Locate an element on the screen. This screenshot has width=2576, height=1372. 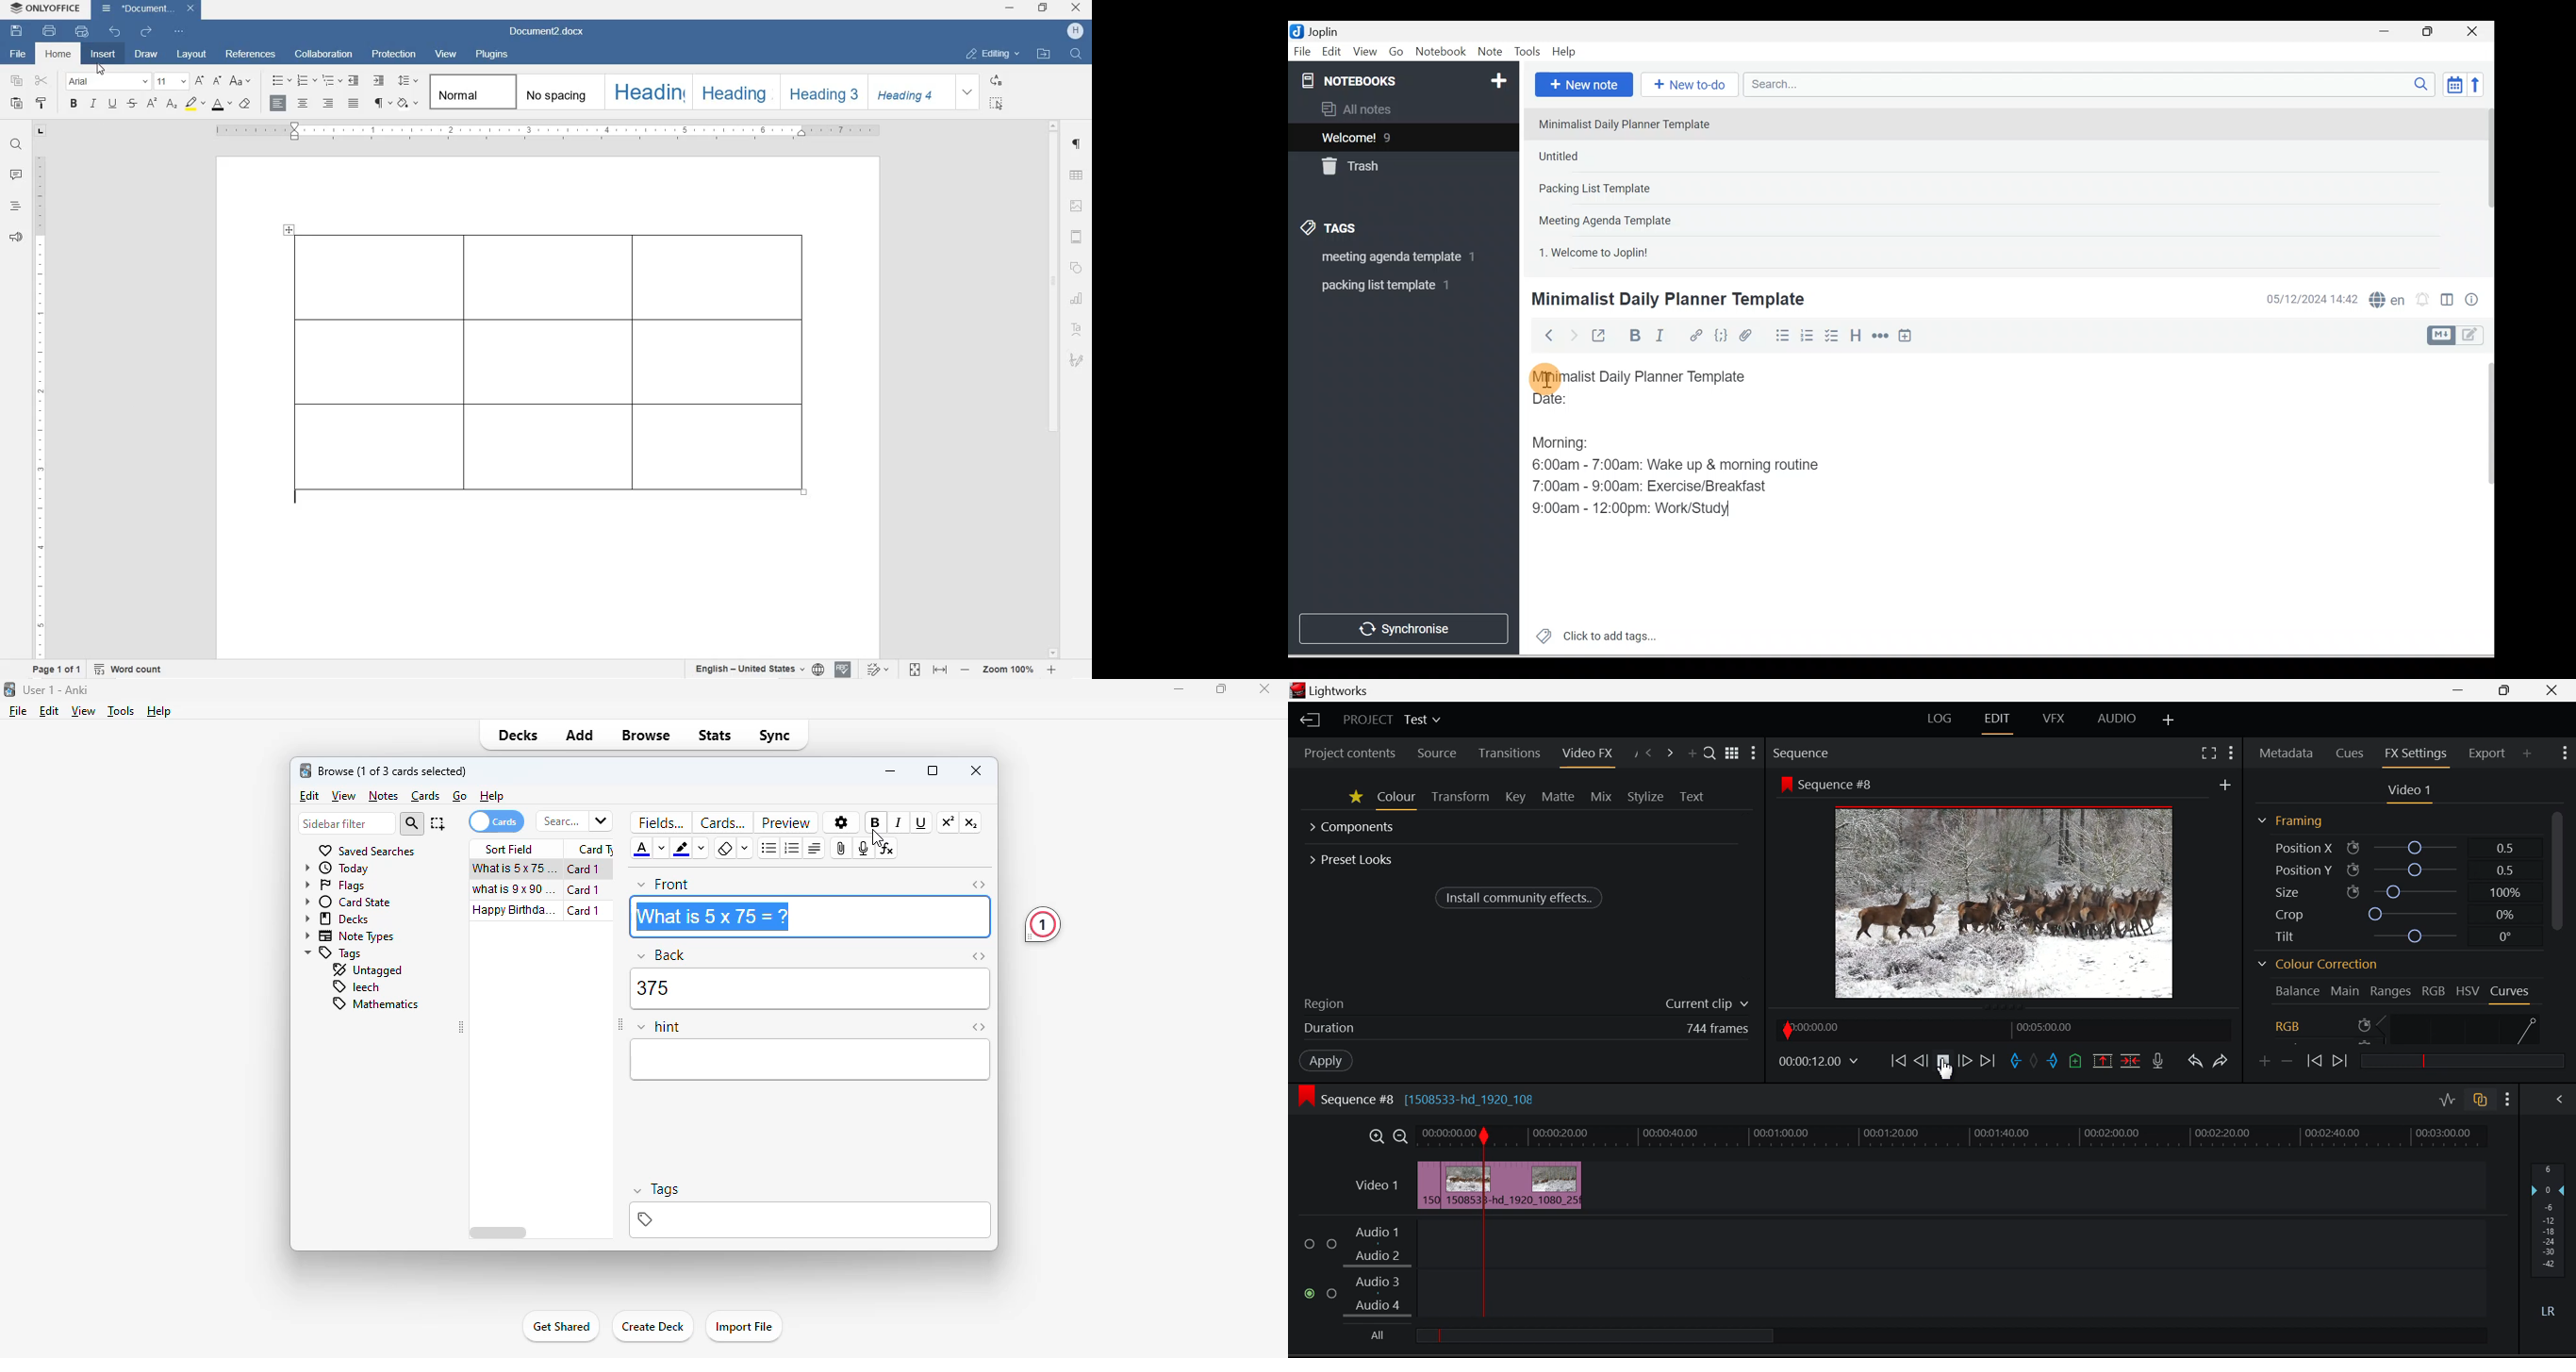
Search bar is located at coordinates (2093, 84).